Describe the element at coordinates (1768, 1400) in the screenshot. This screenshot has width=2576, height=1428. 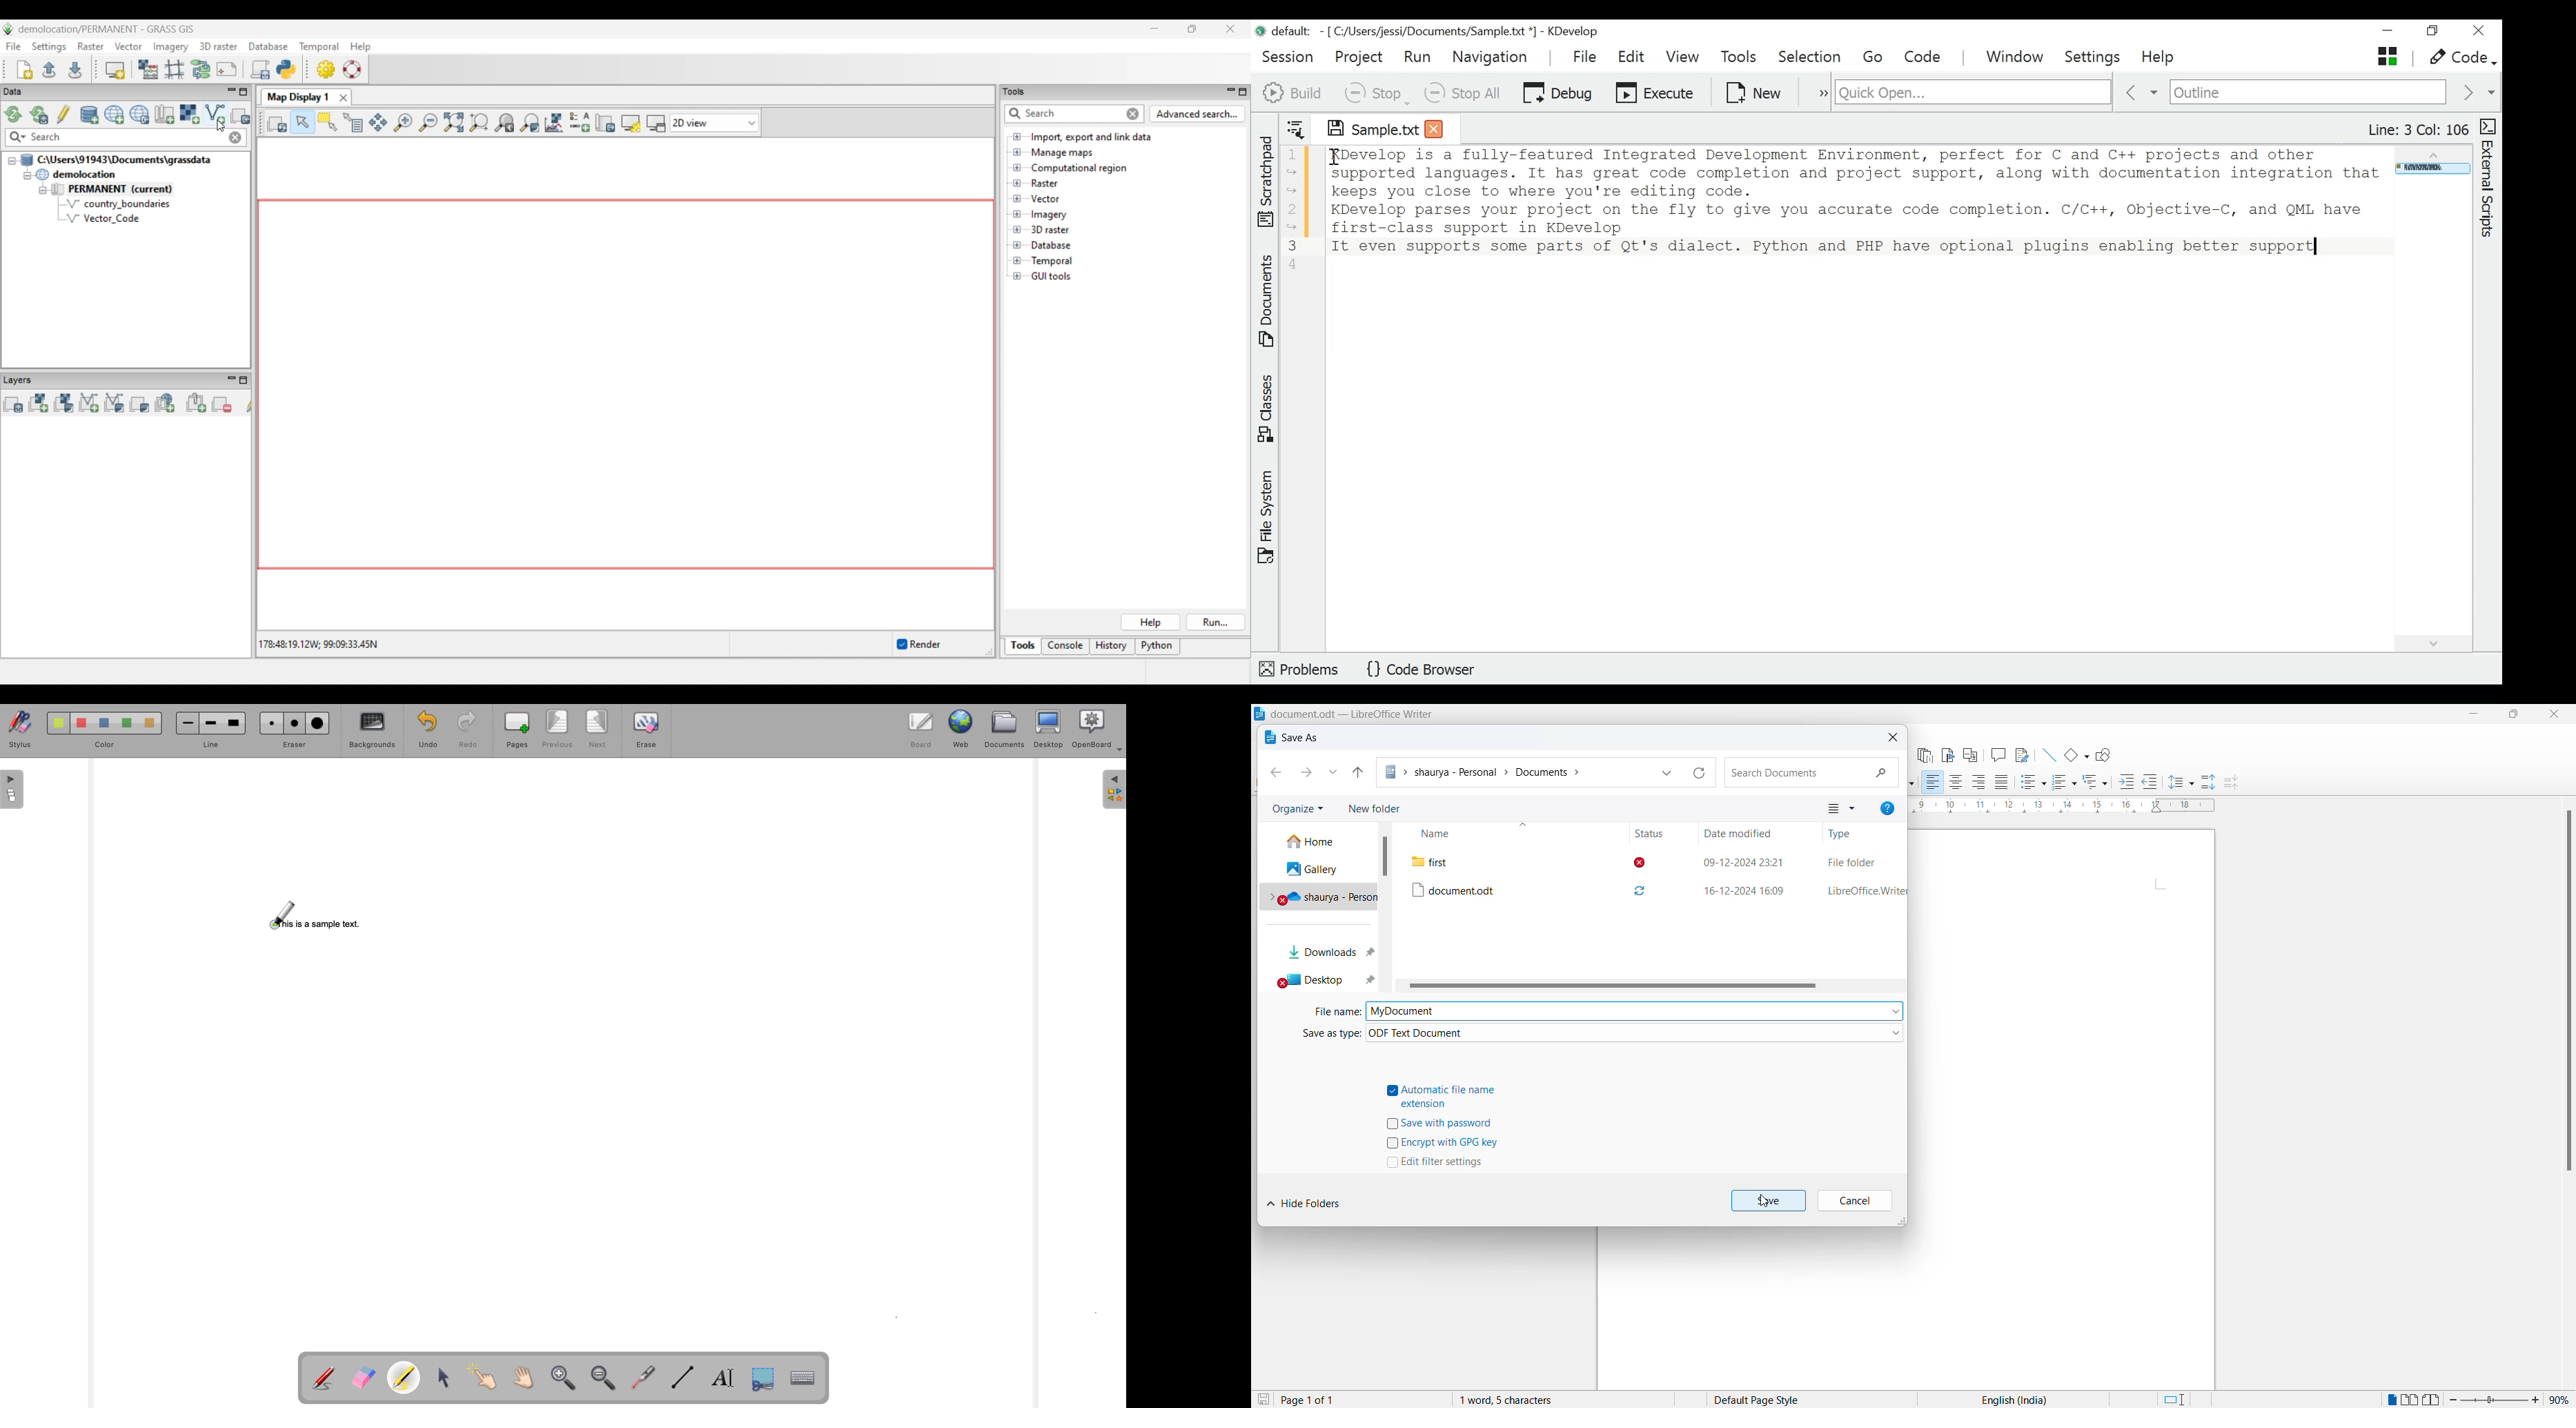
I see `Selected pages style` at that location.